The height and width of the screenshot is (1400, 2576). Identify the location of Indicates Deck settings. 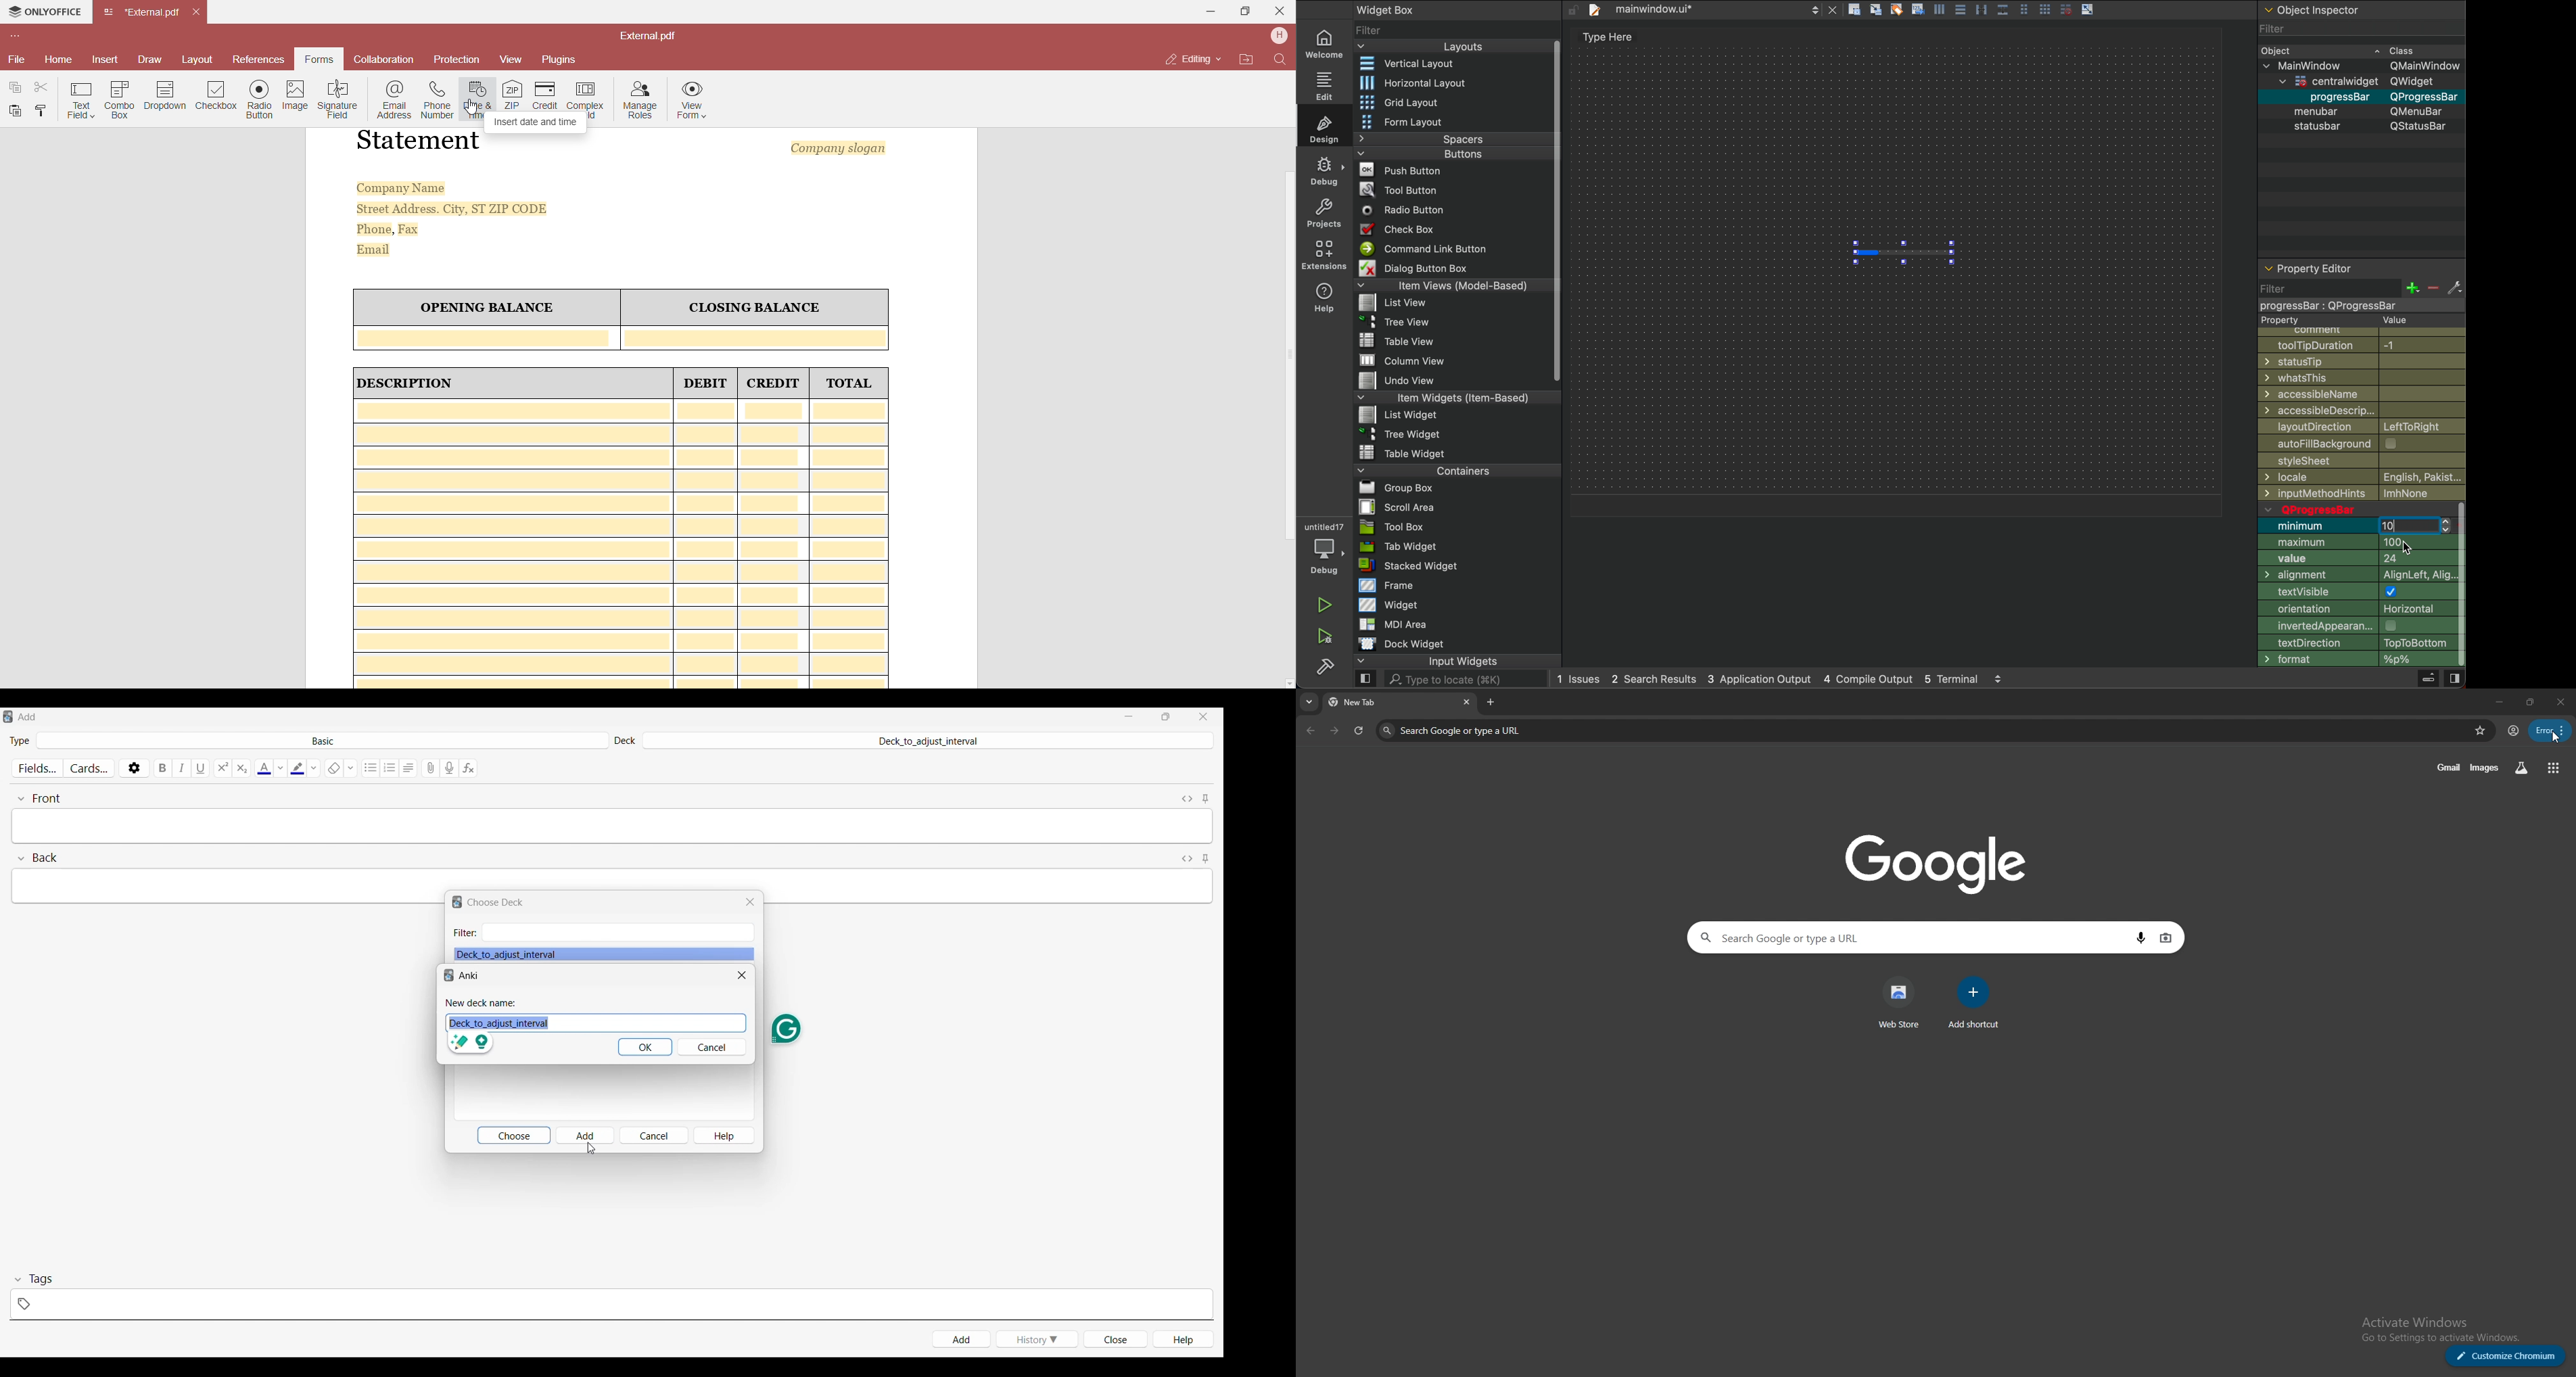
(625, 741).